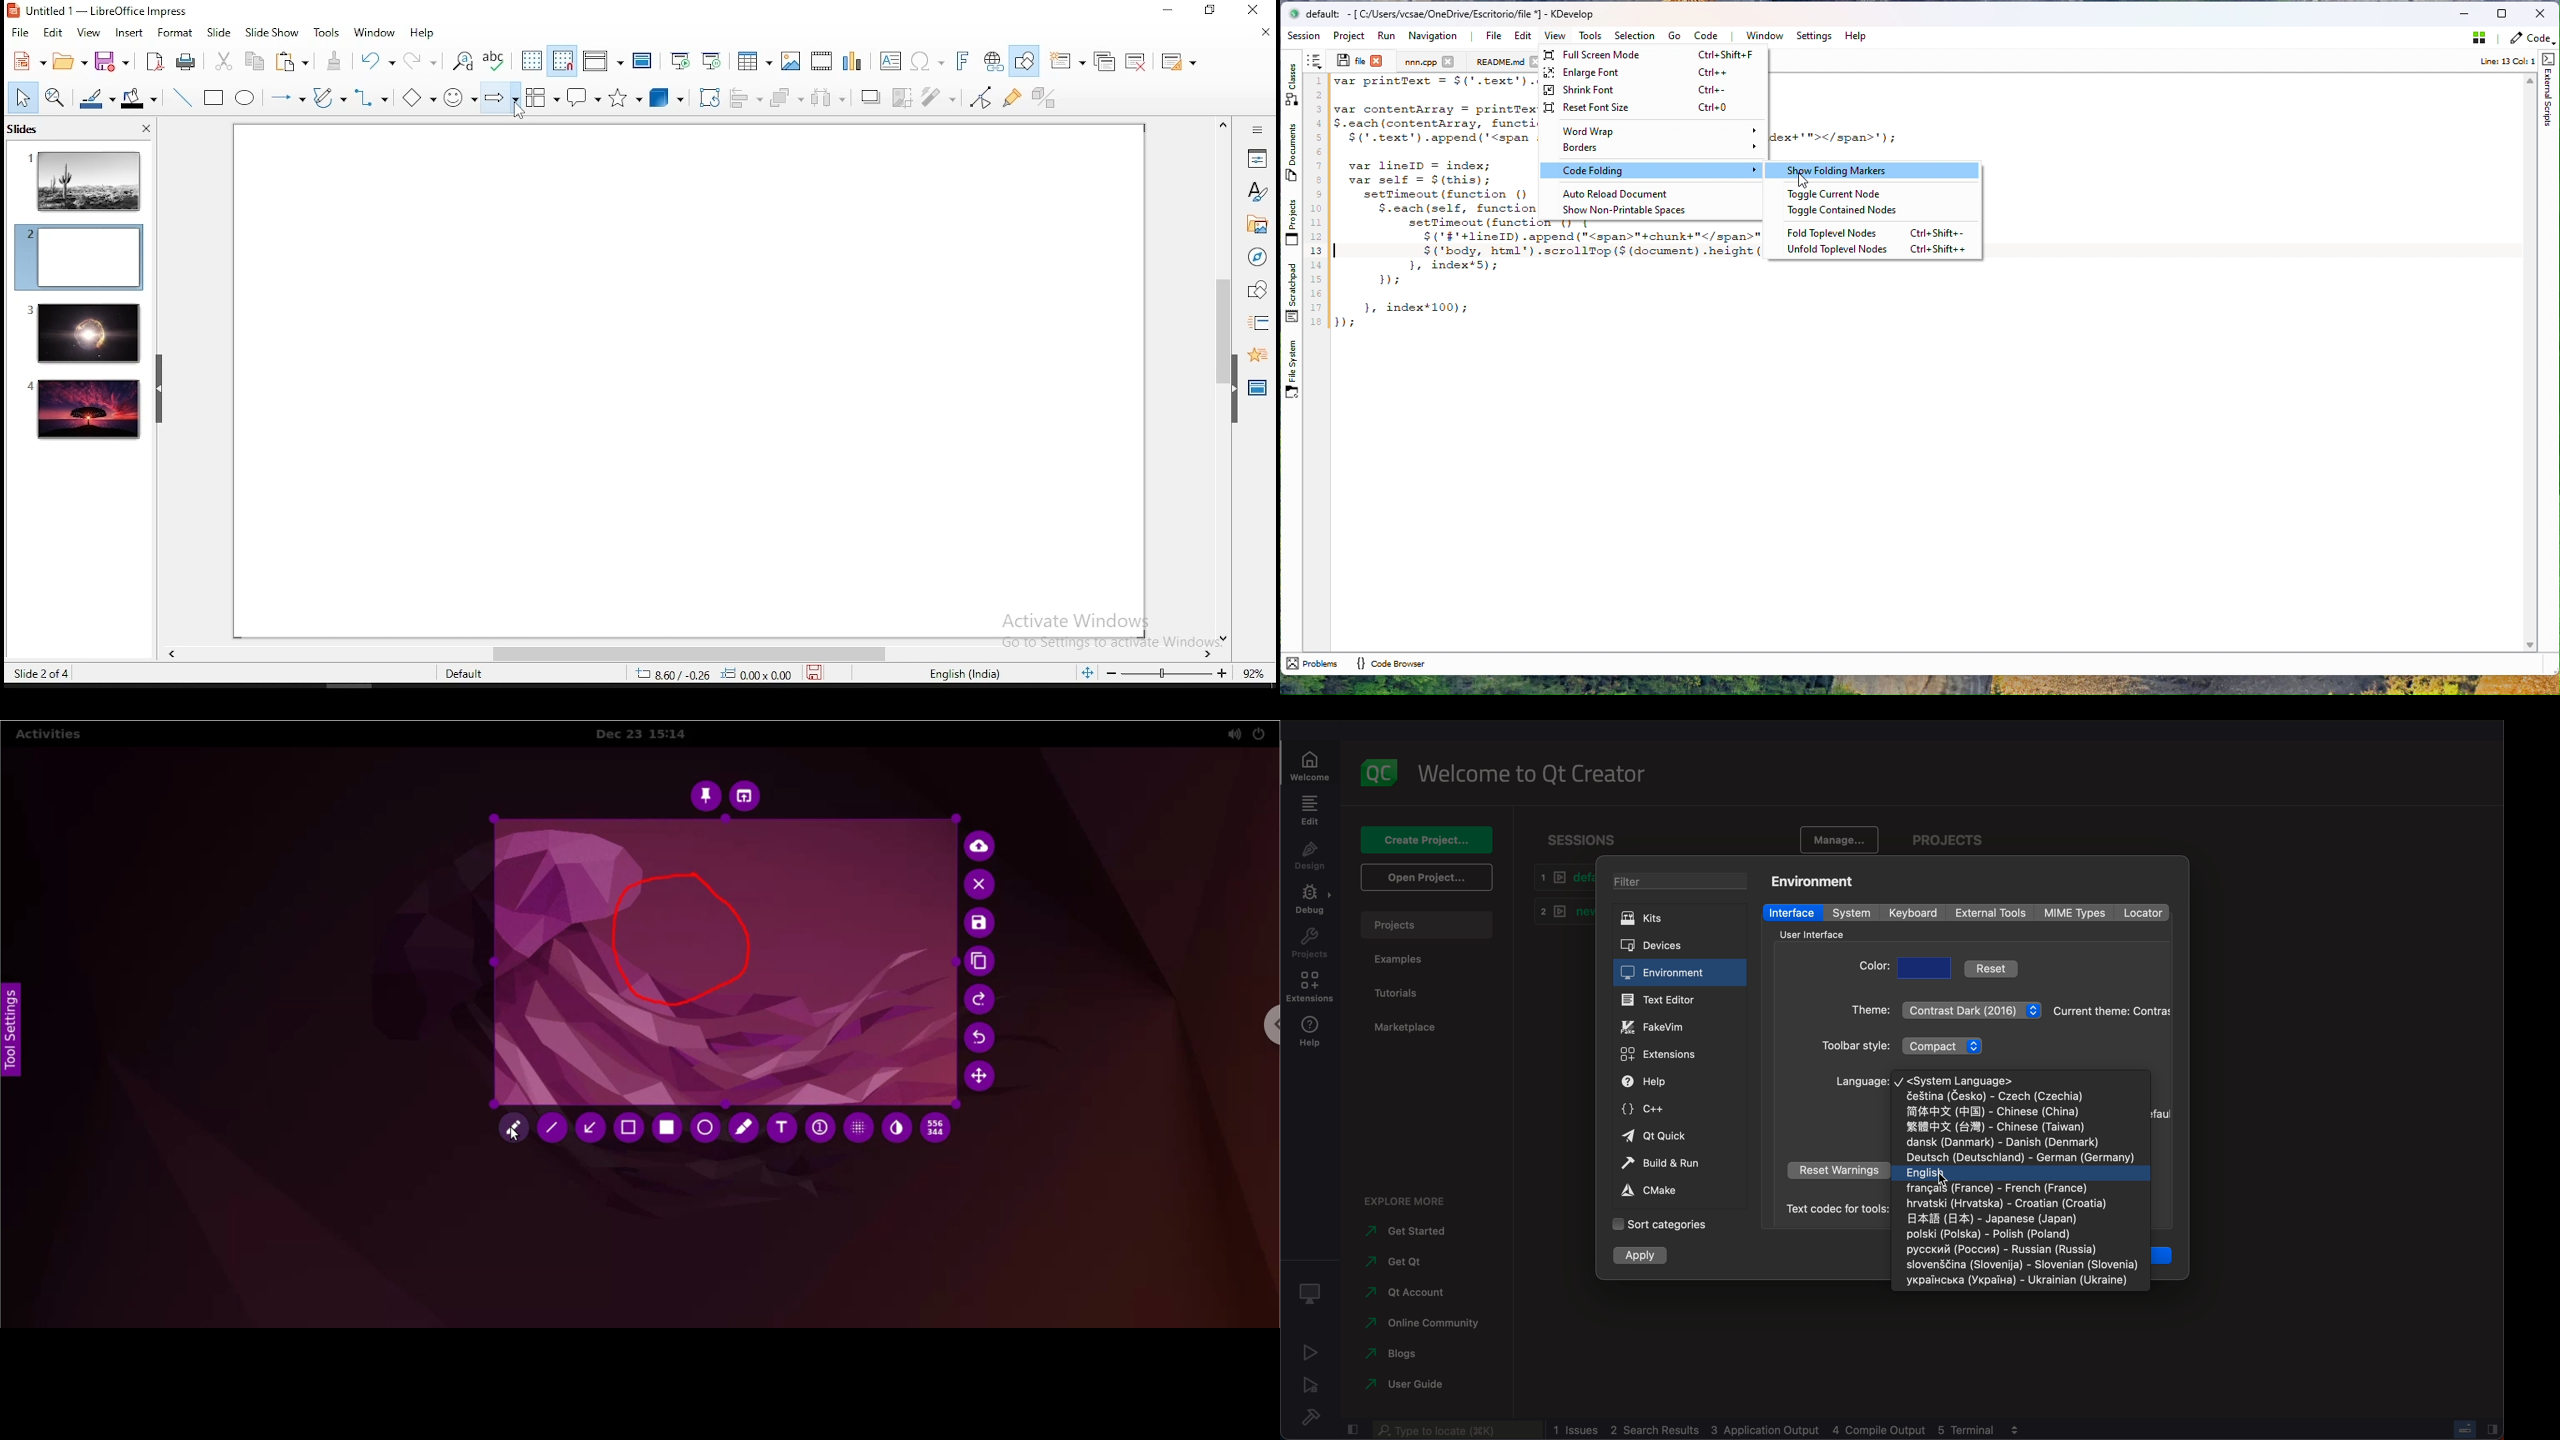 The width and height of the screenshot is (2576, 1456). Describe the element at coordinates (82, 333) in the screenshot. I see `slide` at that location.